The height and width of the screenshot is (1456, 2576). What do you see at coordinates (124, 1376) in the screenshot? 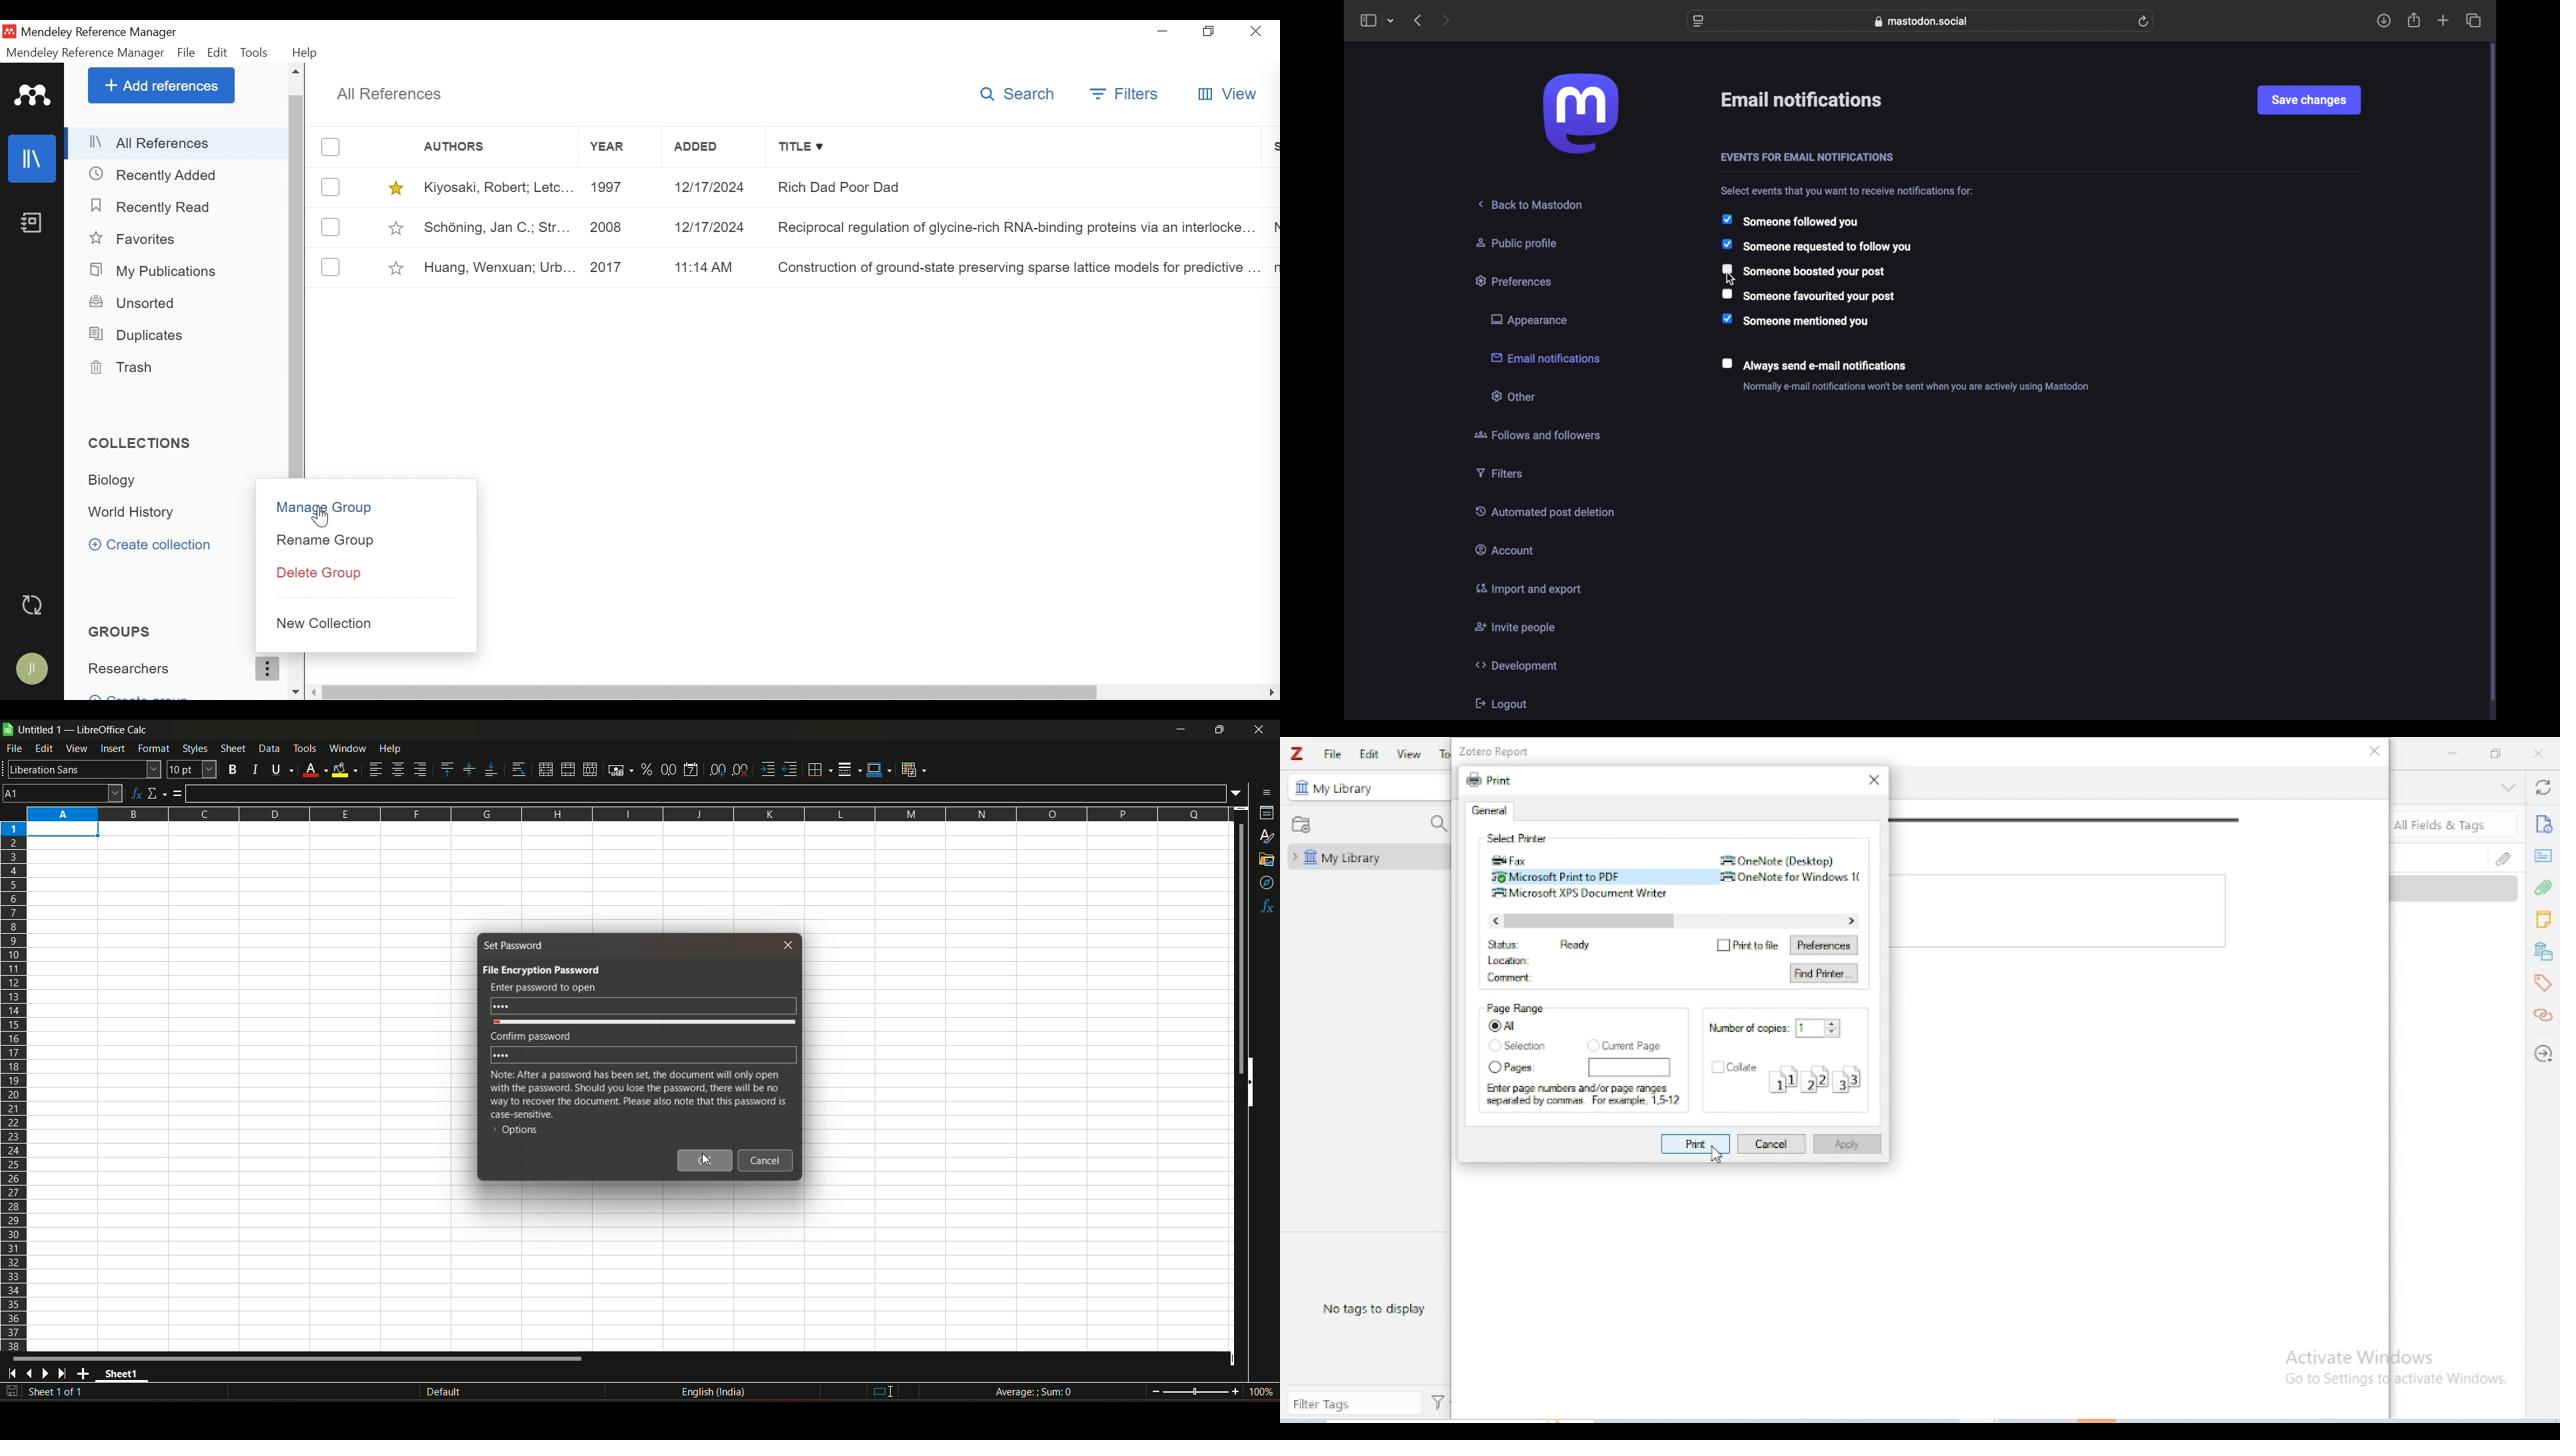
I see `sheet name` at bounding box center [124, 1376].